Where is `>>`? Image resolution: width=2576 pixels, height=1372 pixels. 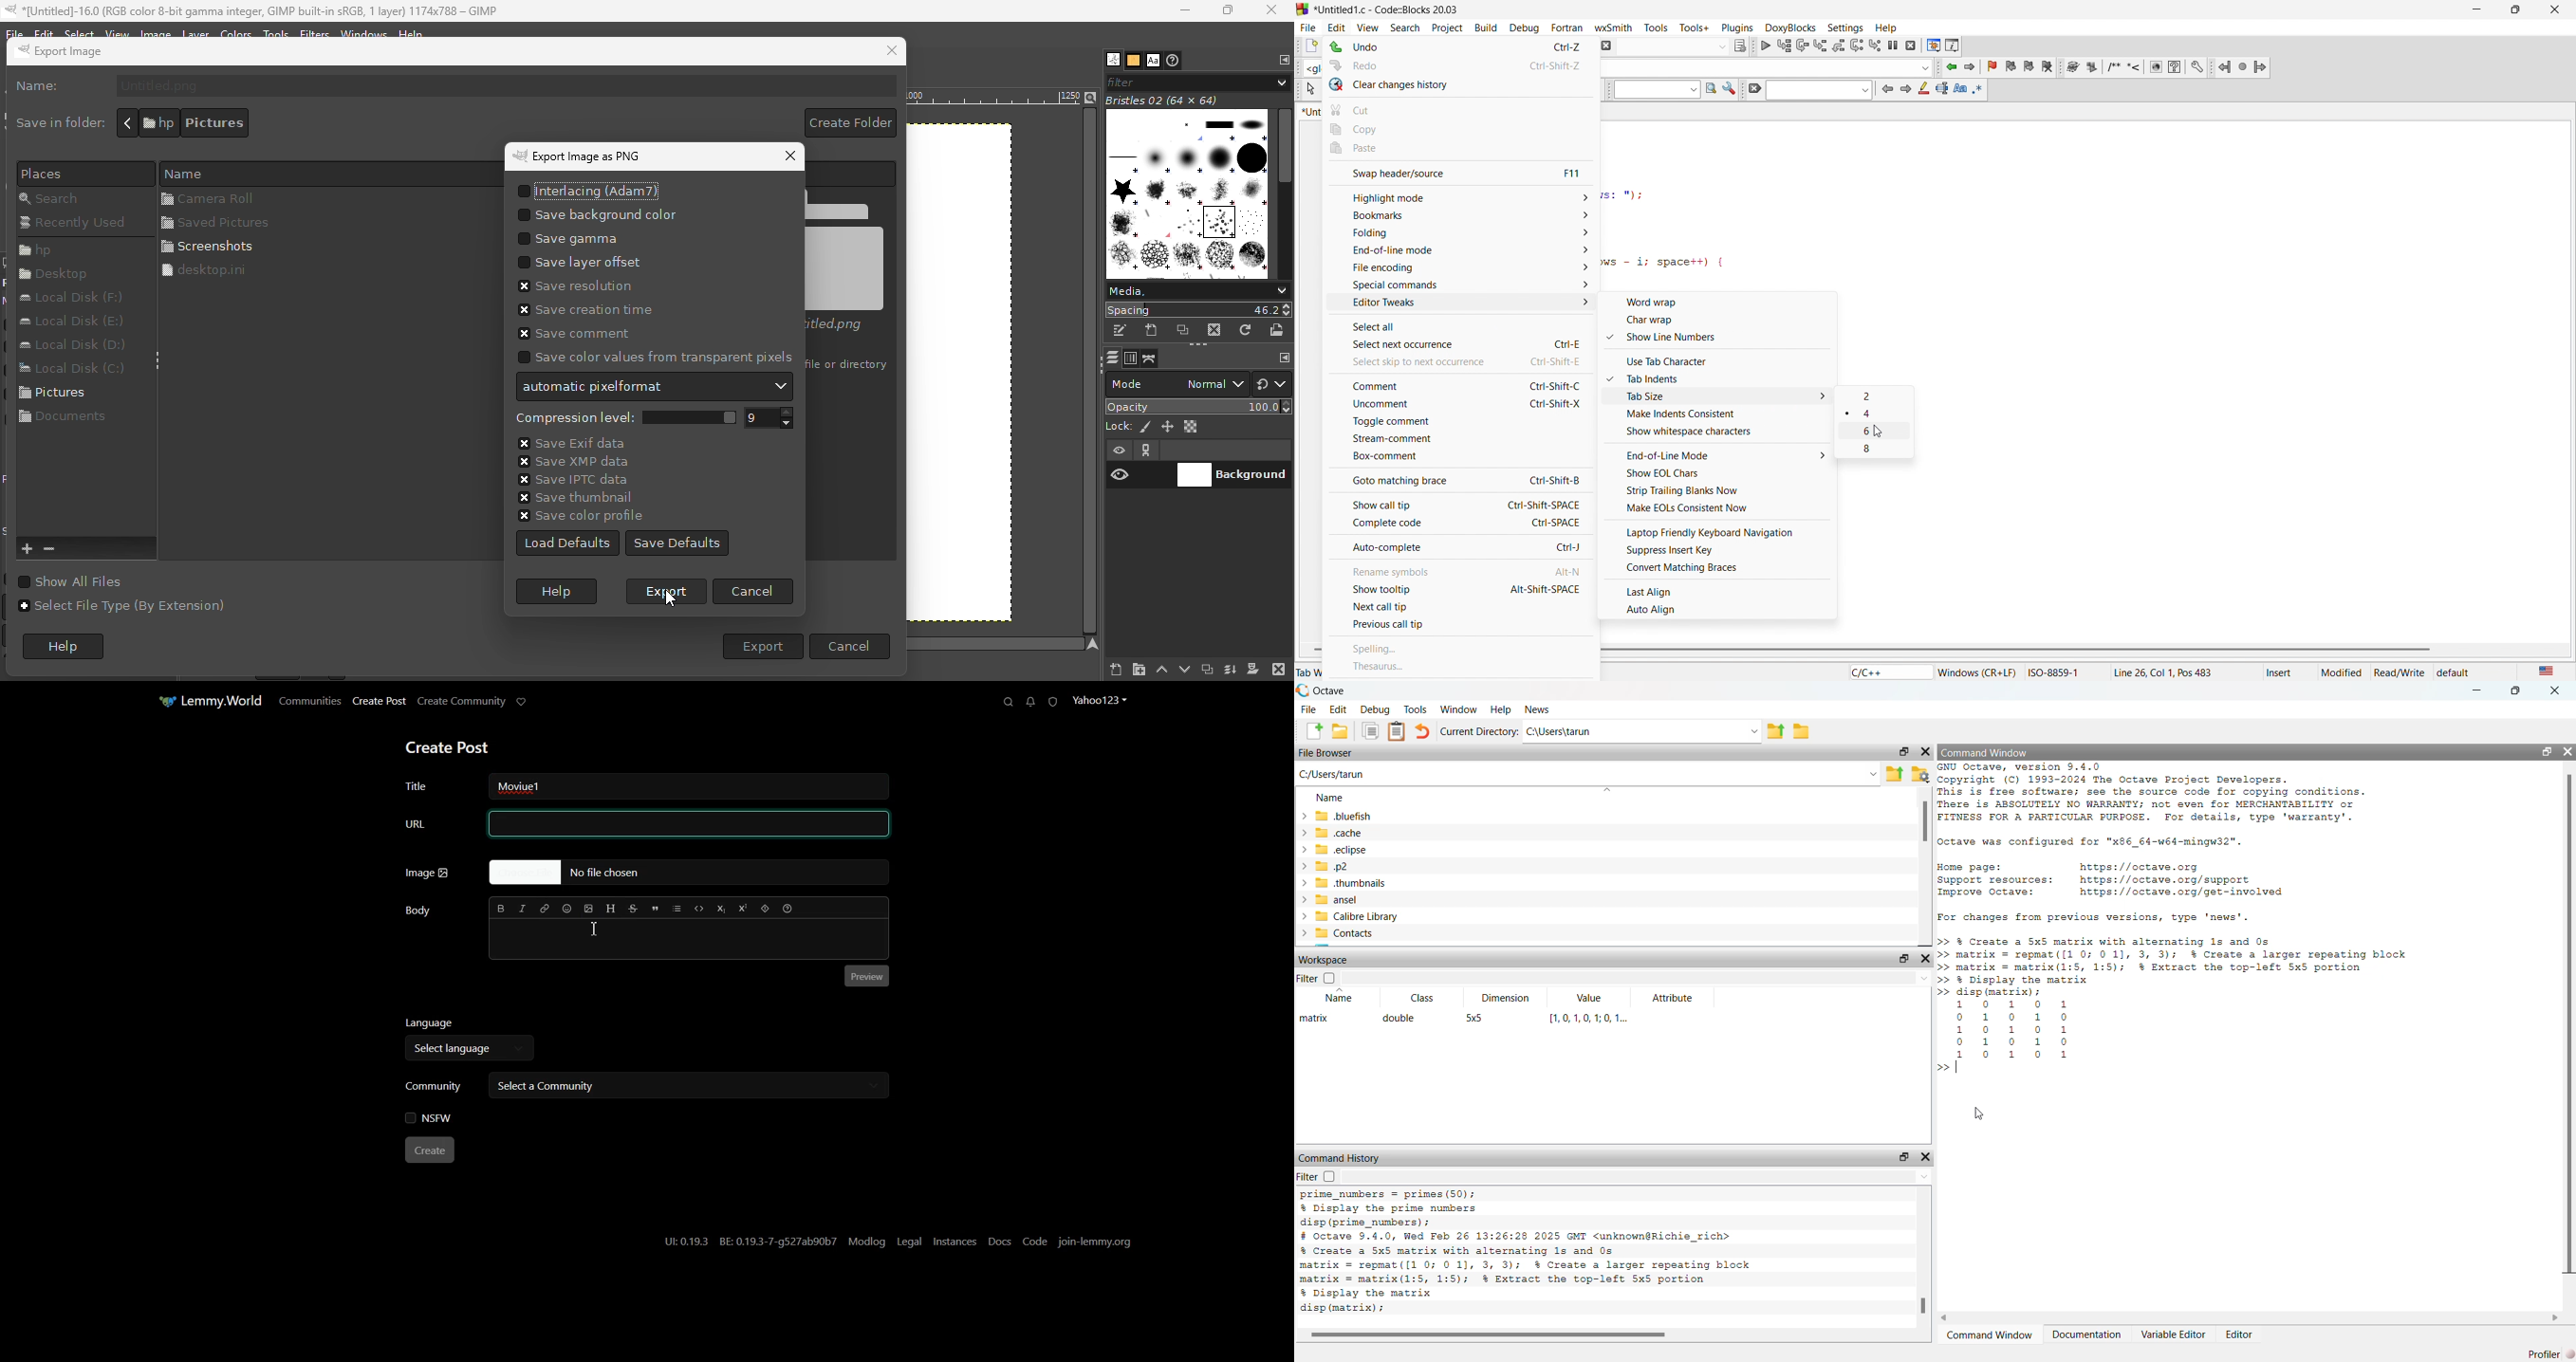
>> is located at coordinates (1942, 1067).